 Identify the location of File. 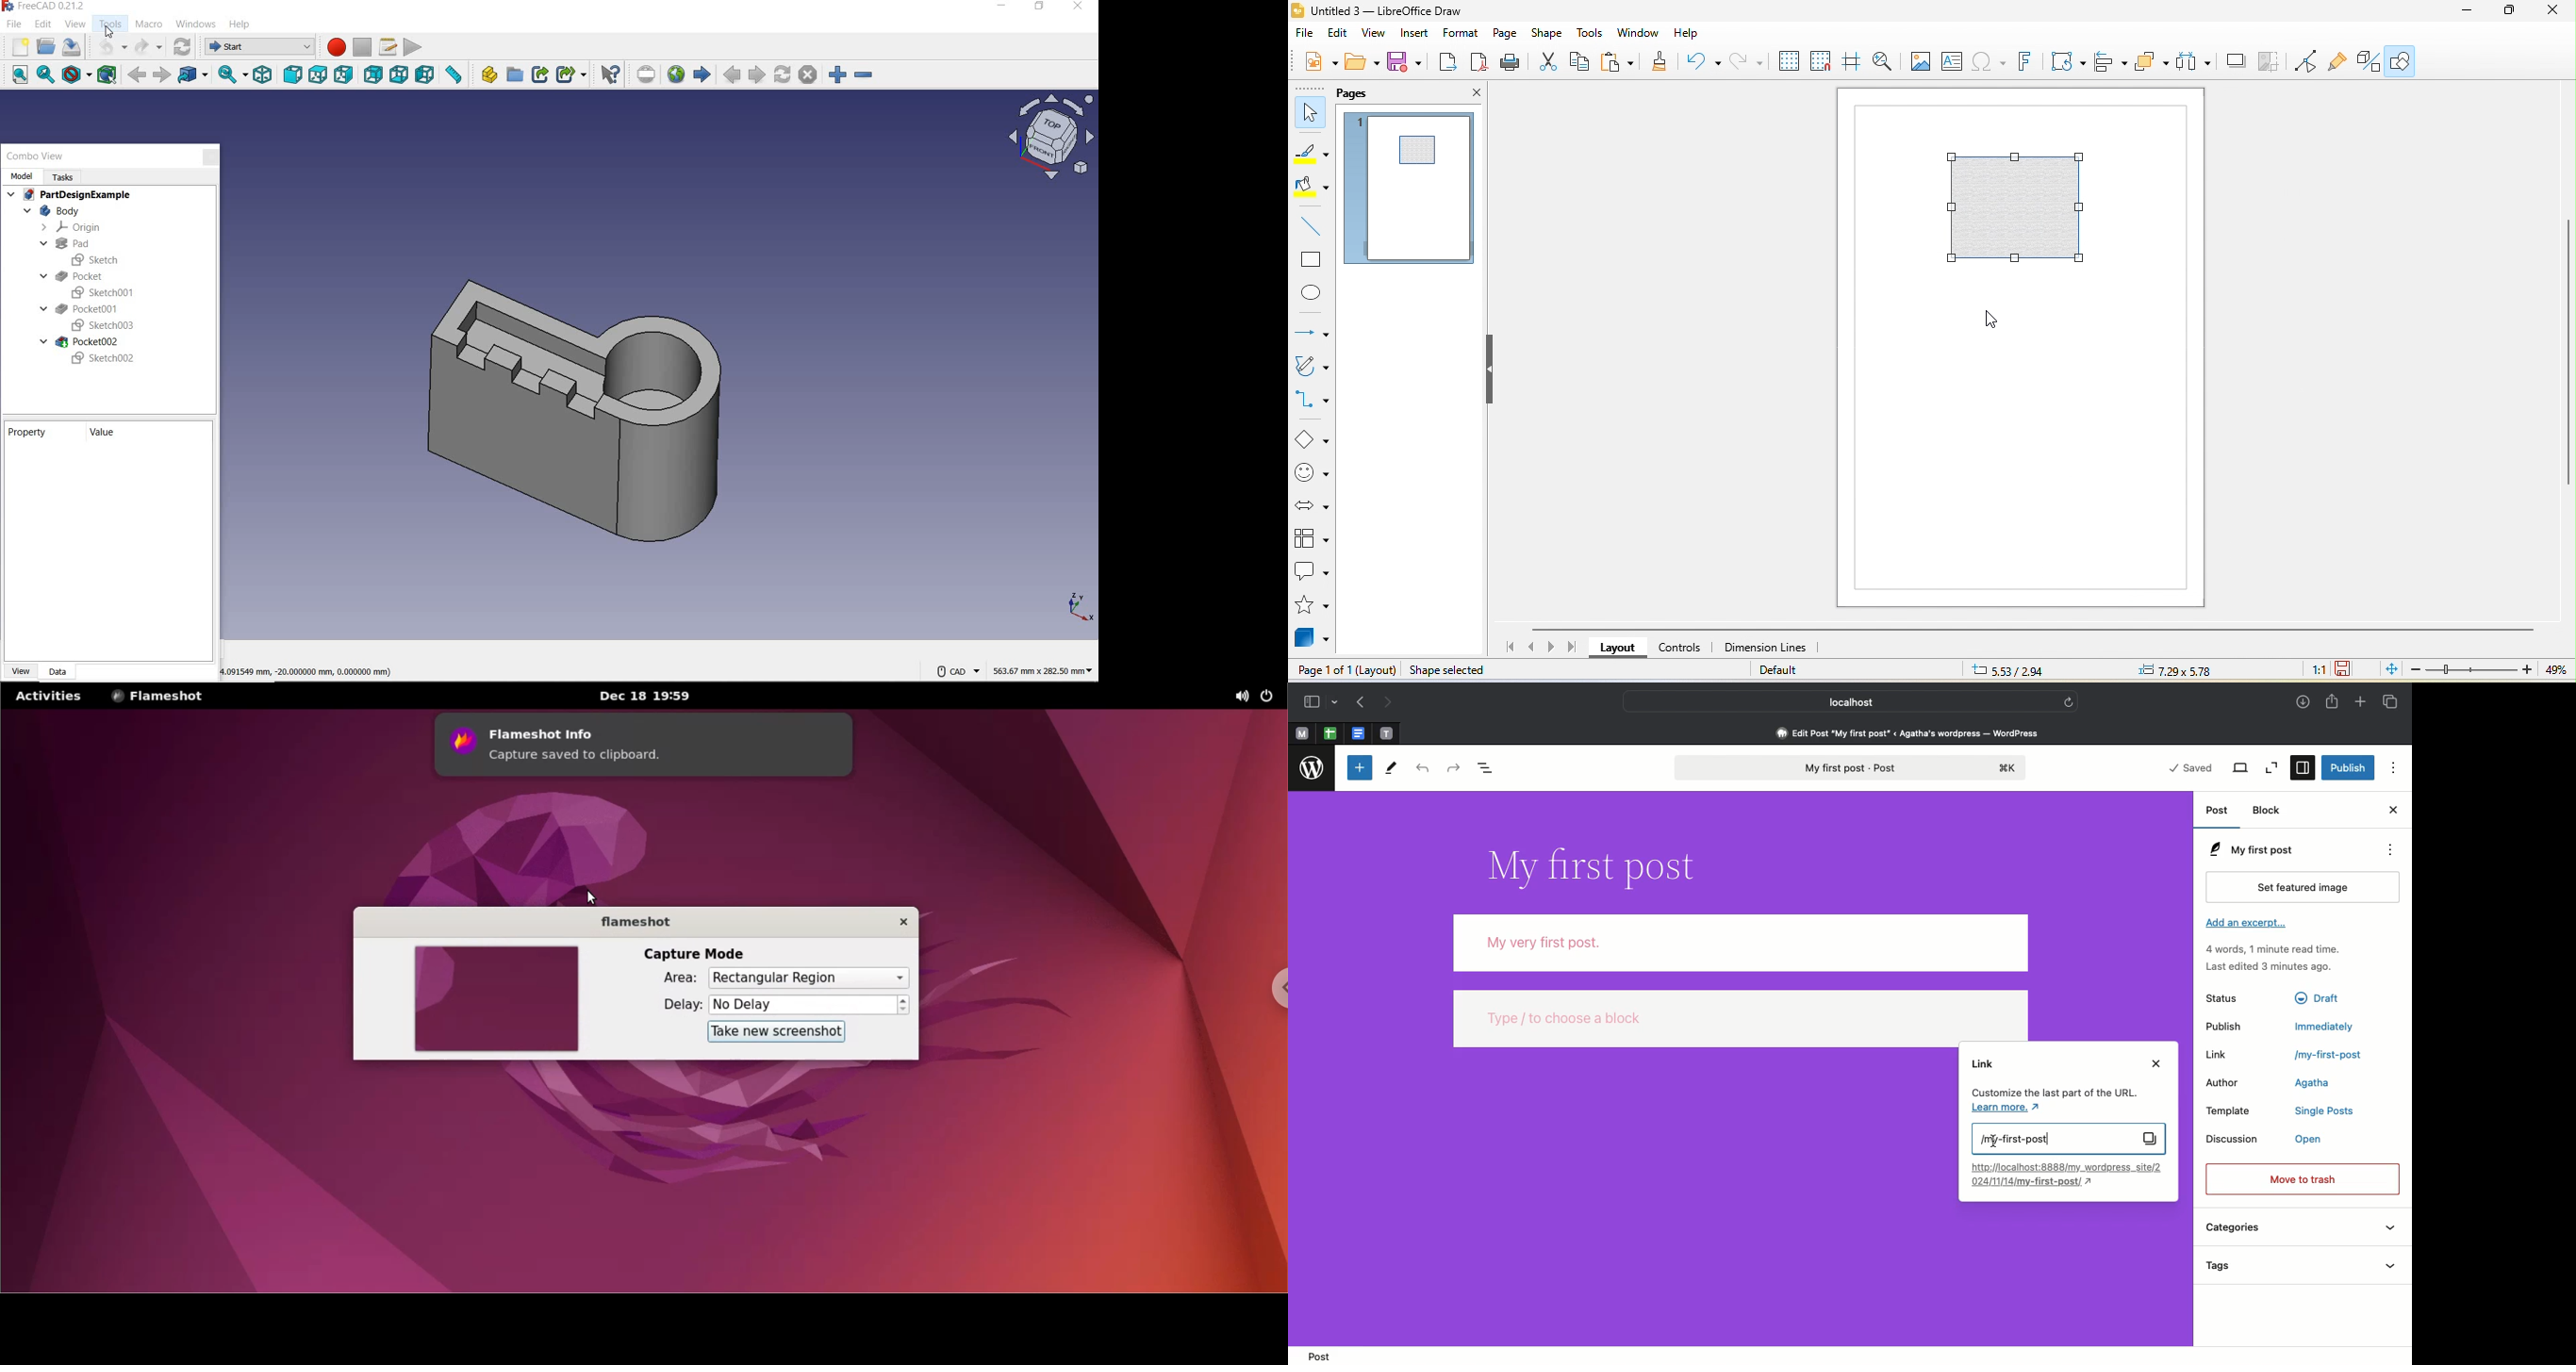
(14, 24).